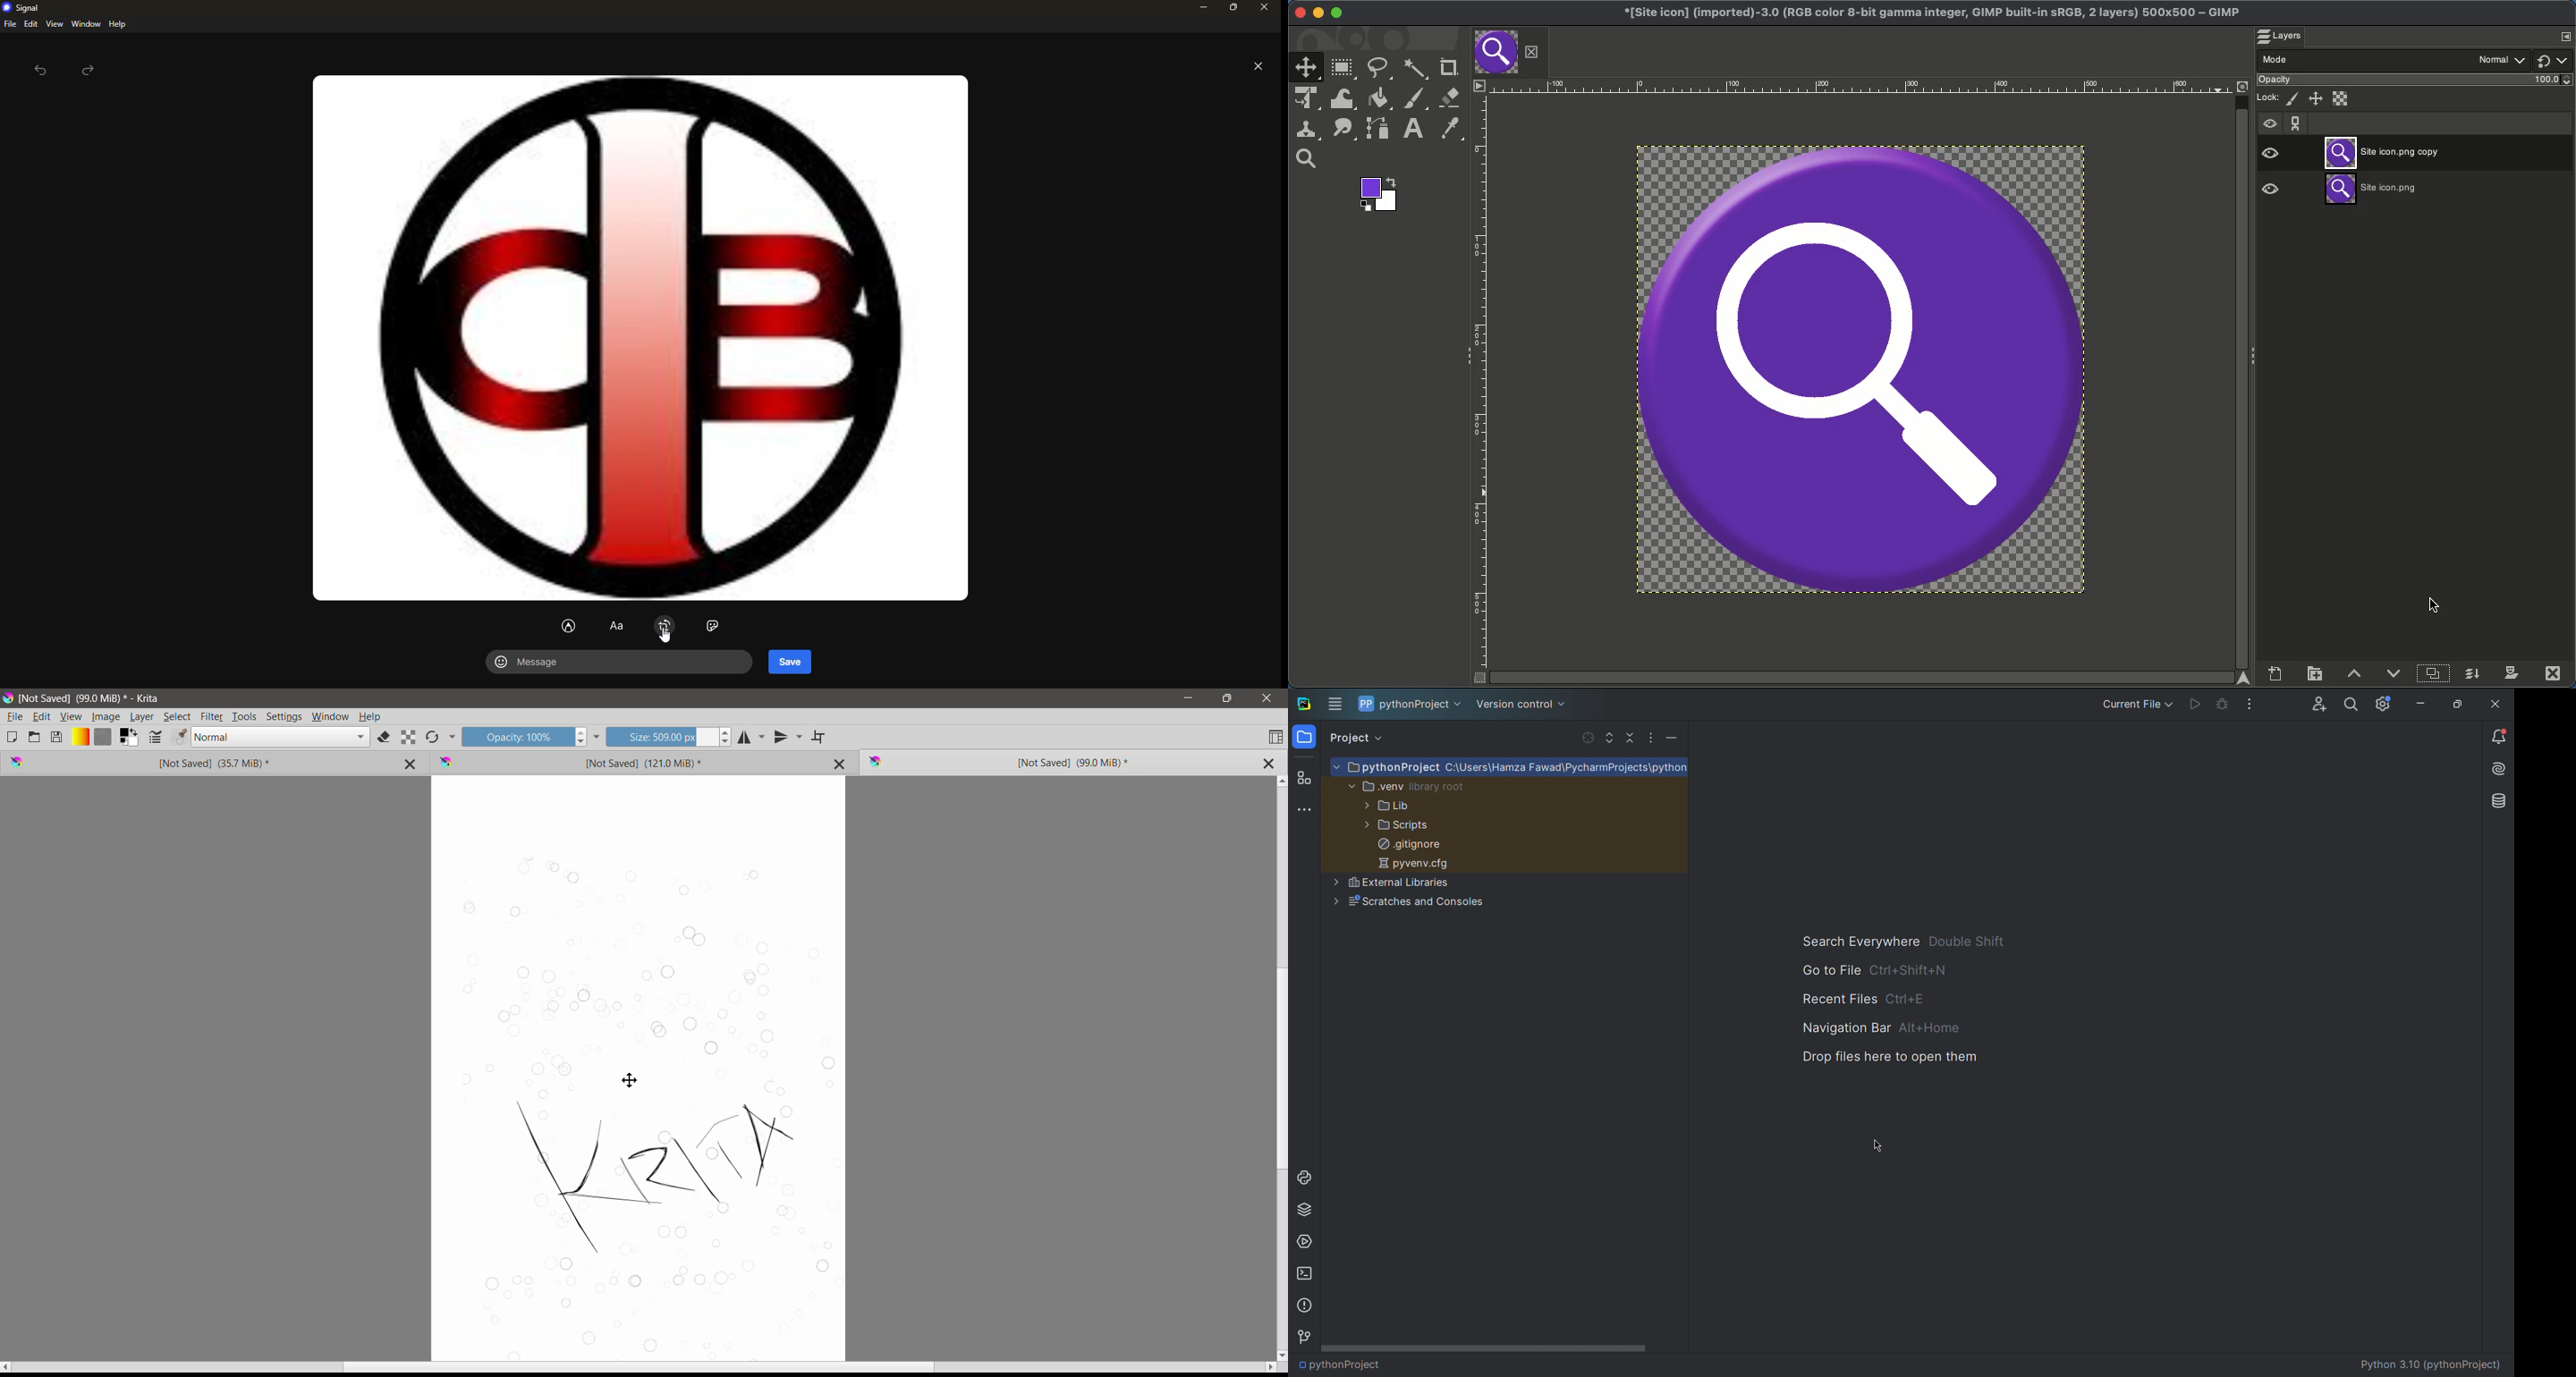 The width and height of the screenshot is (2576, 1400). Describe the element at coordinates (2194, 705) in the screenshot. I see `run` at that location.